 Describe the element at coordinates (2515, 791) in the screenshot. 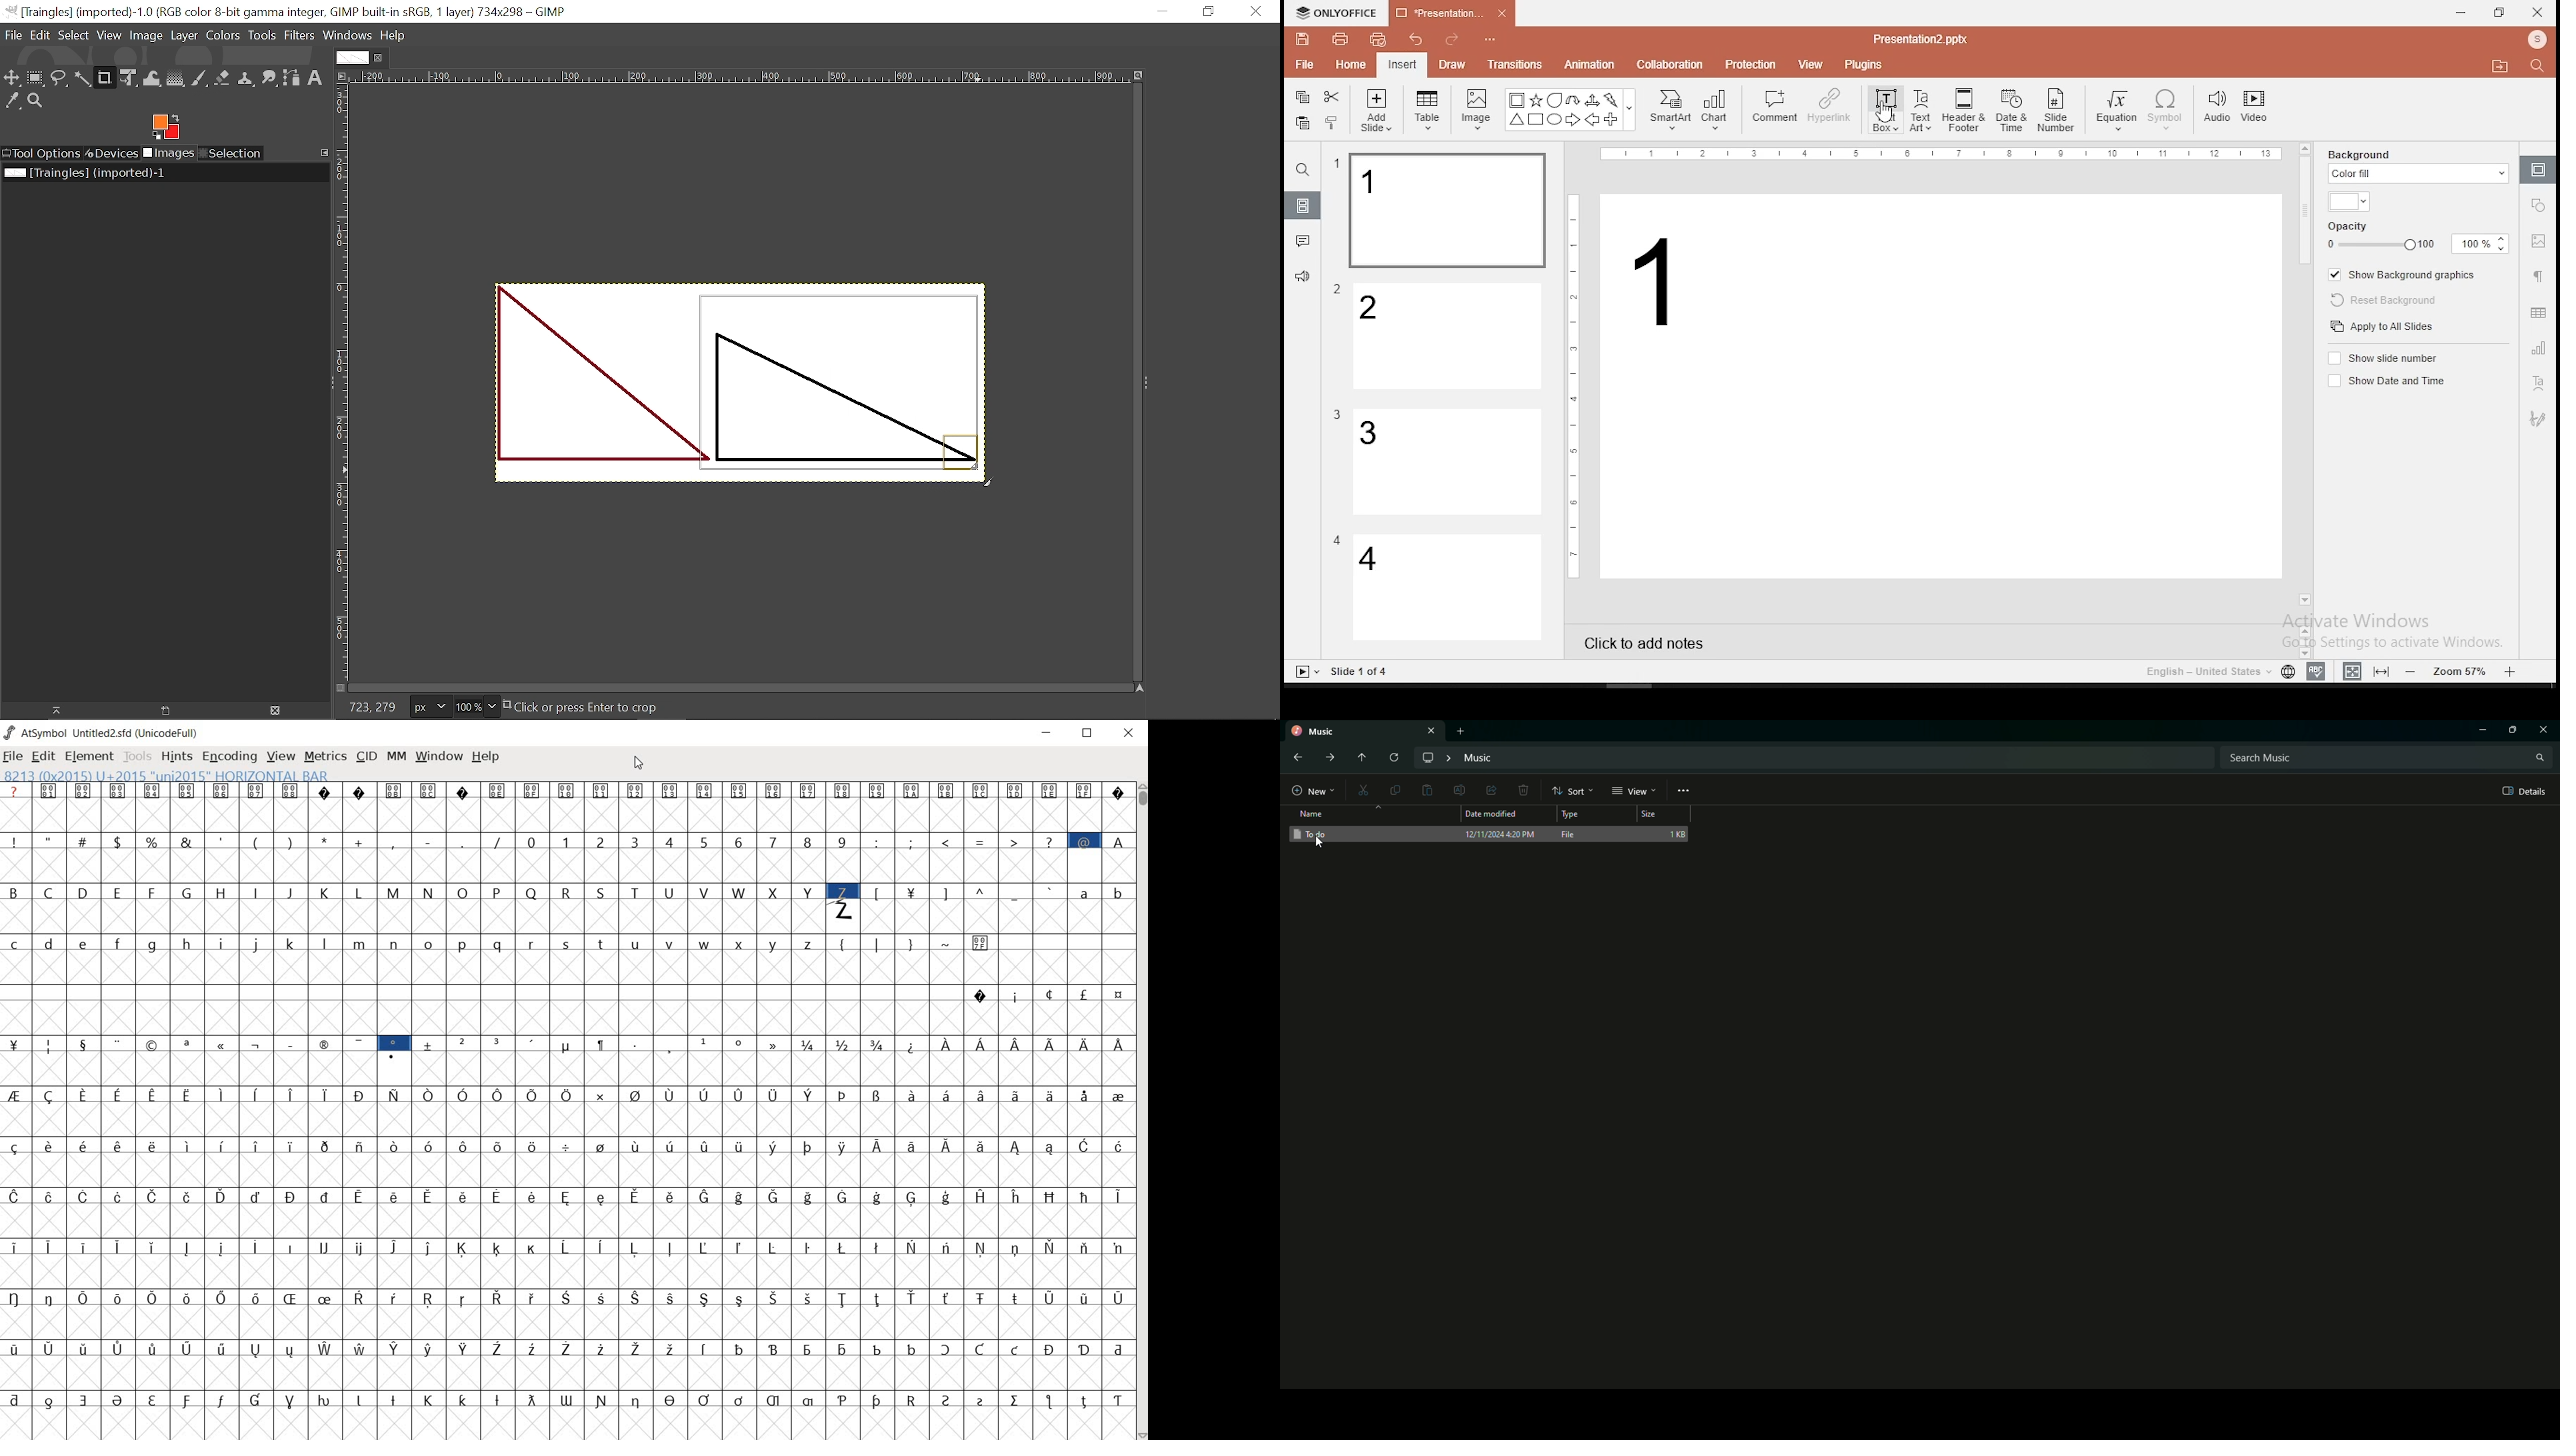

I see `Details` at that location.